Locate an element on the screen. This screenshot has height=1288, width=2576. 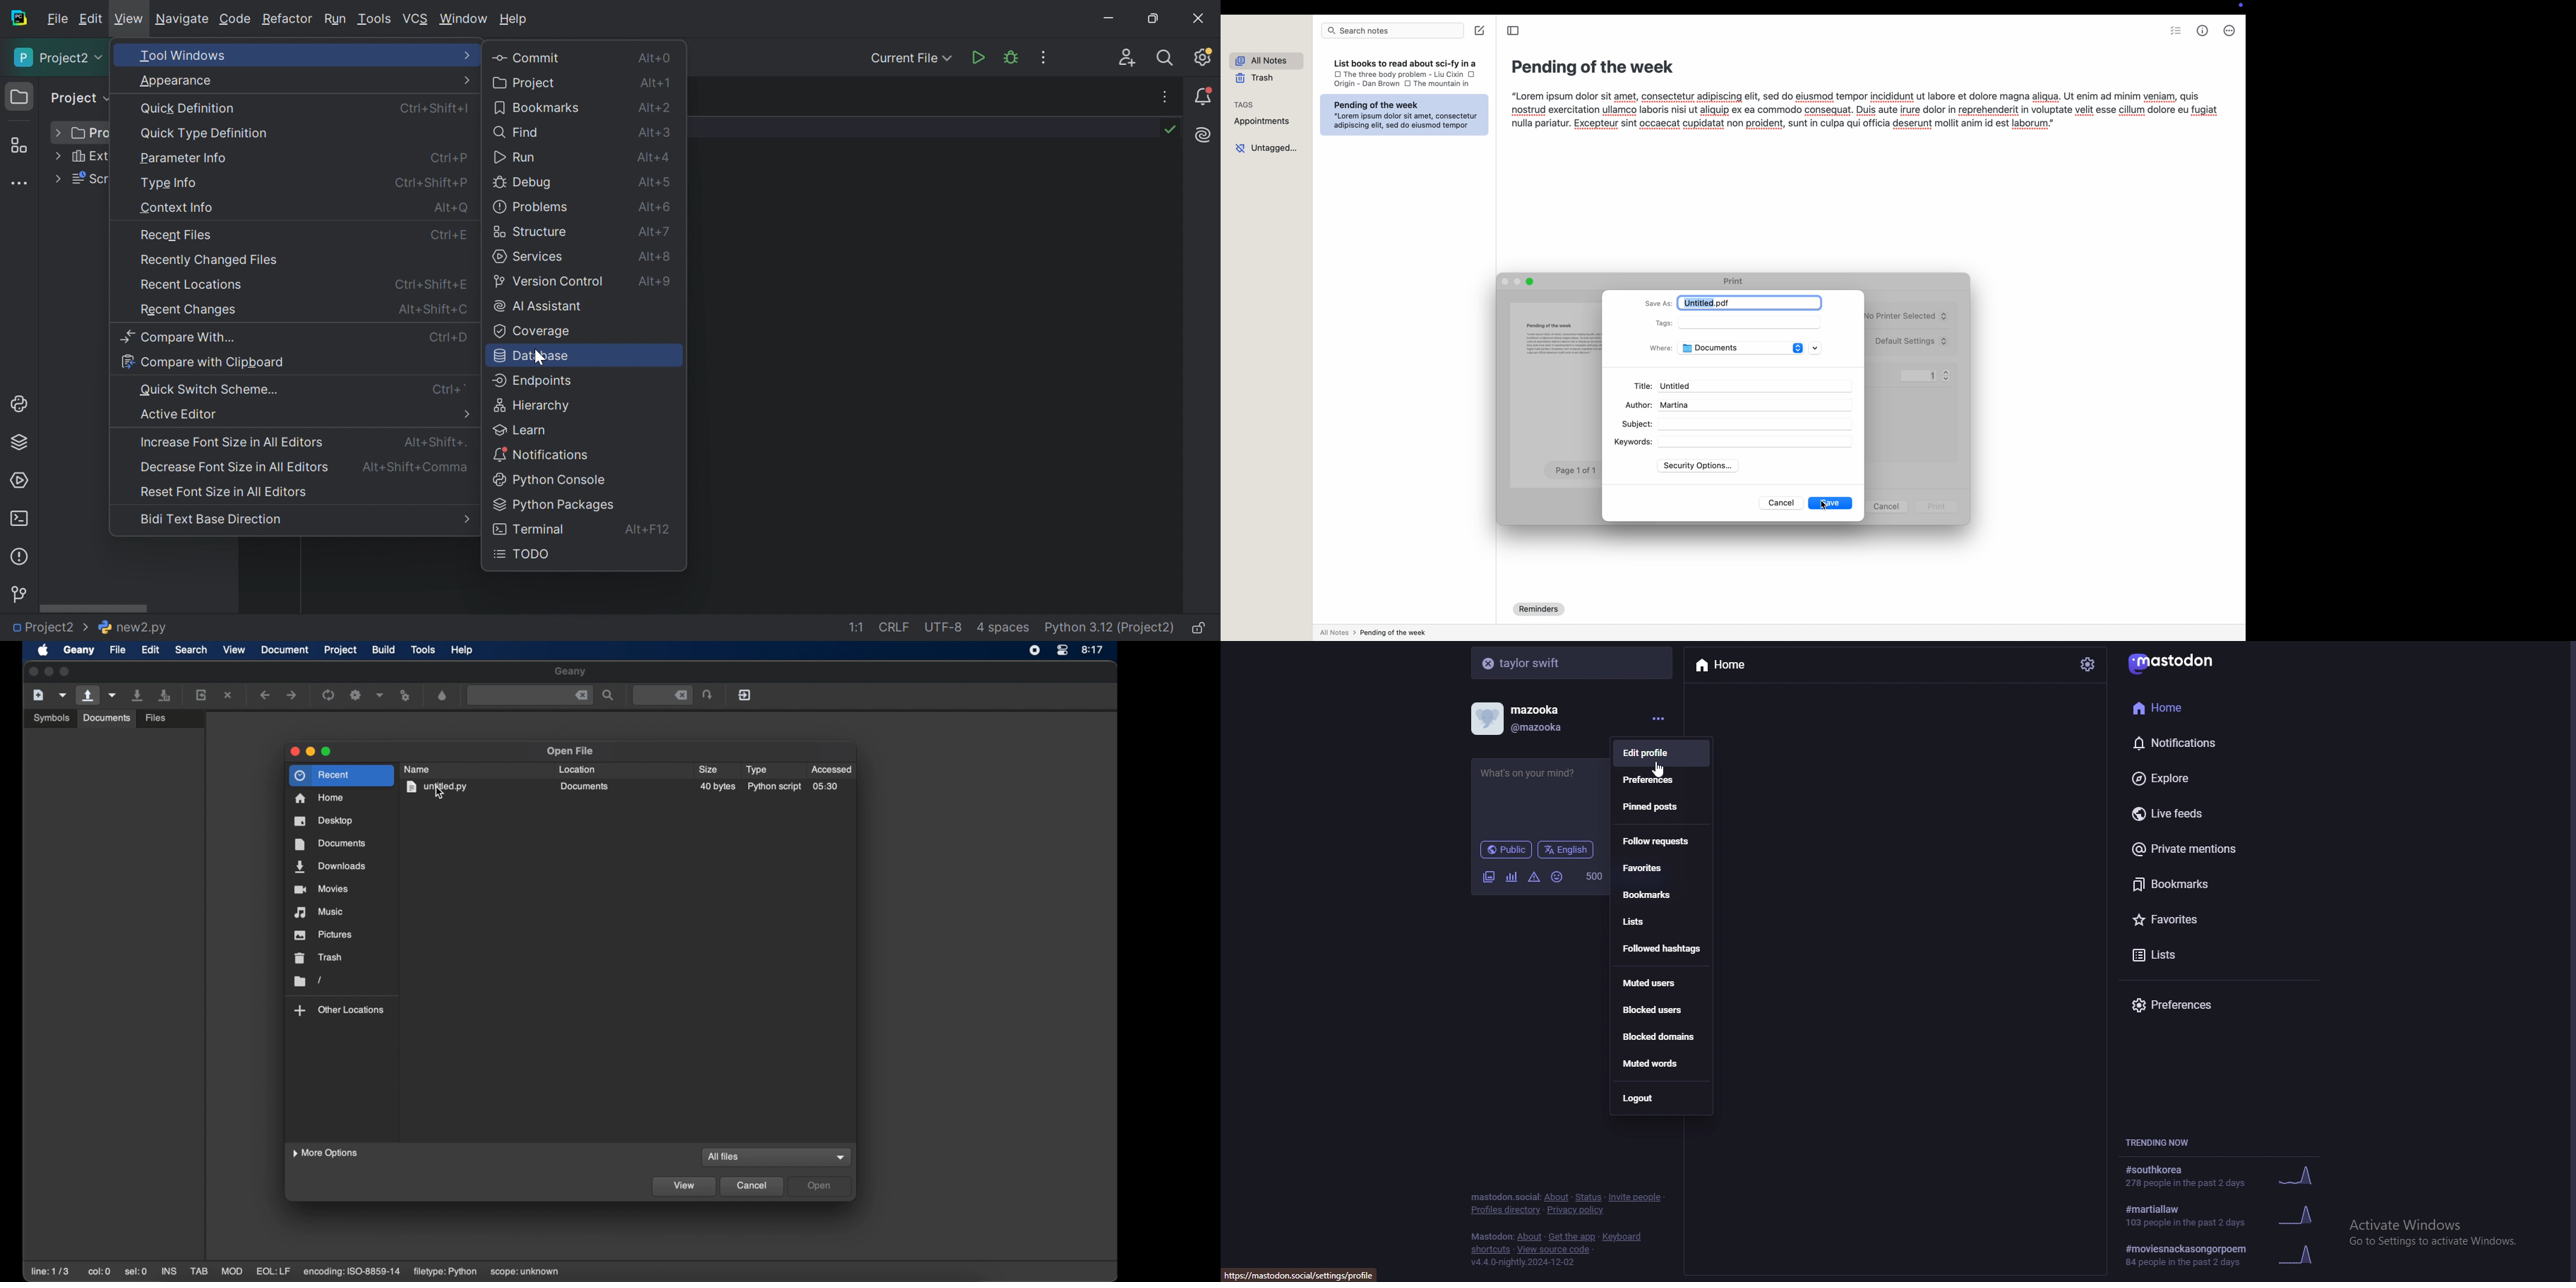
Pending of the week
: “Lorem ipsum dolor sit amet, consectetur
= adipiscing elit, sed do eiusmod tempor is located at coordinates (1406, 117).